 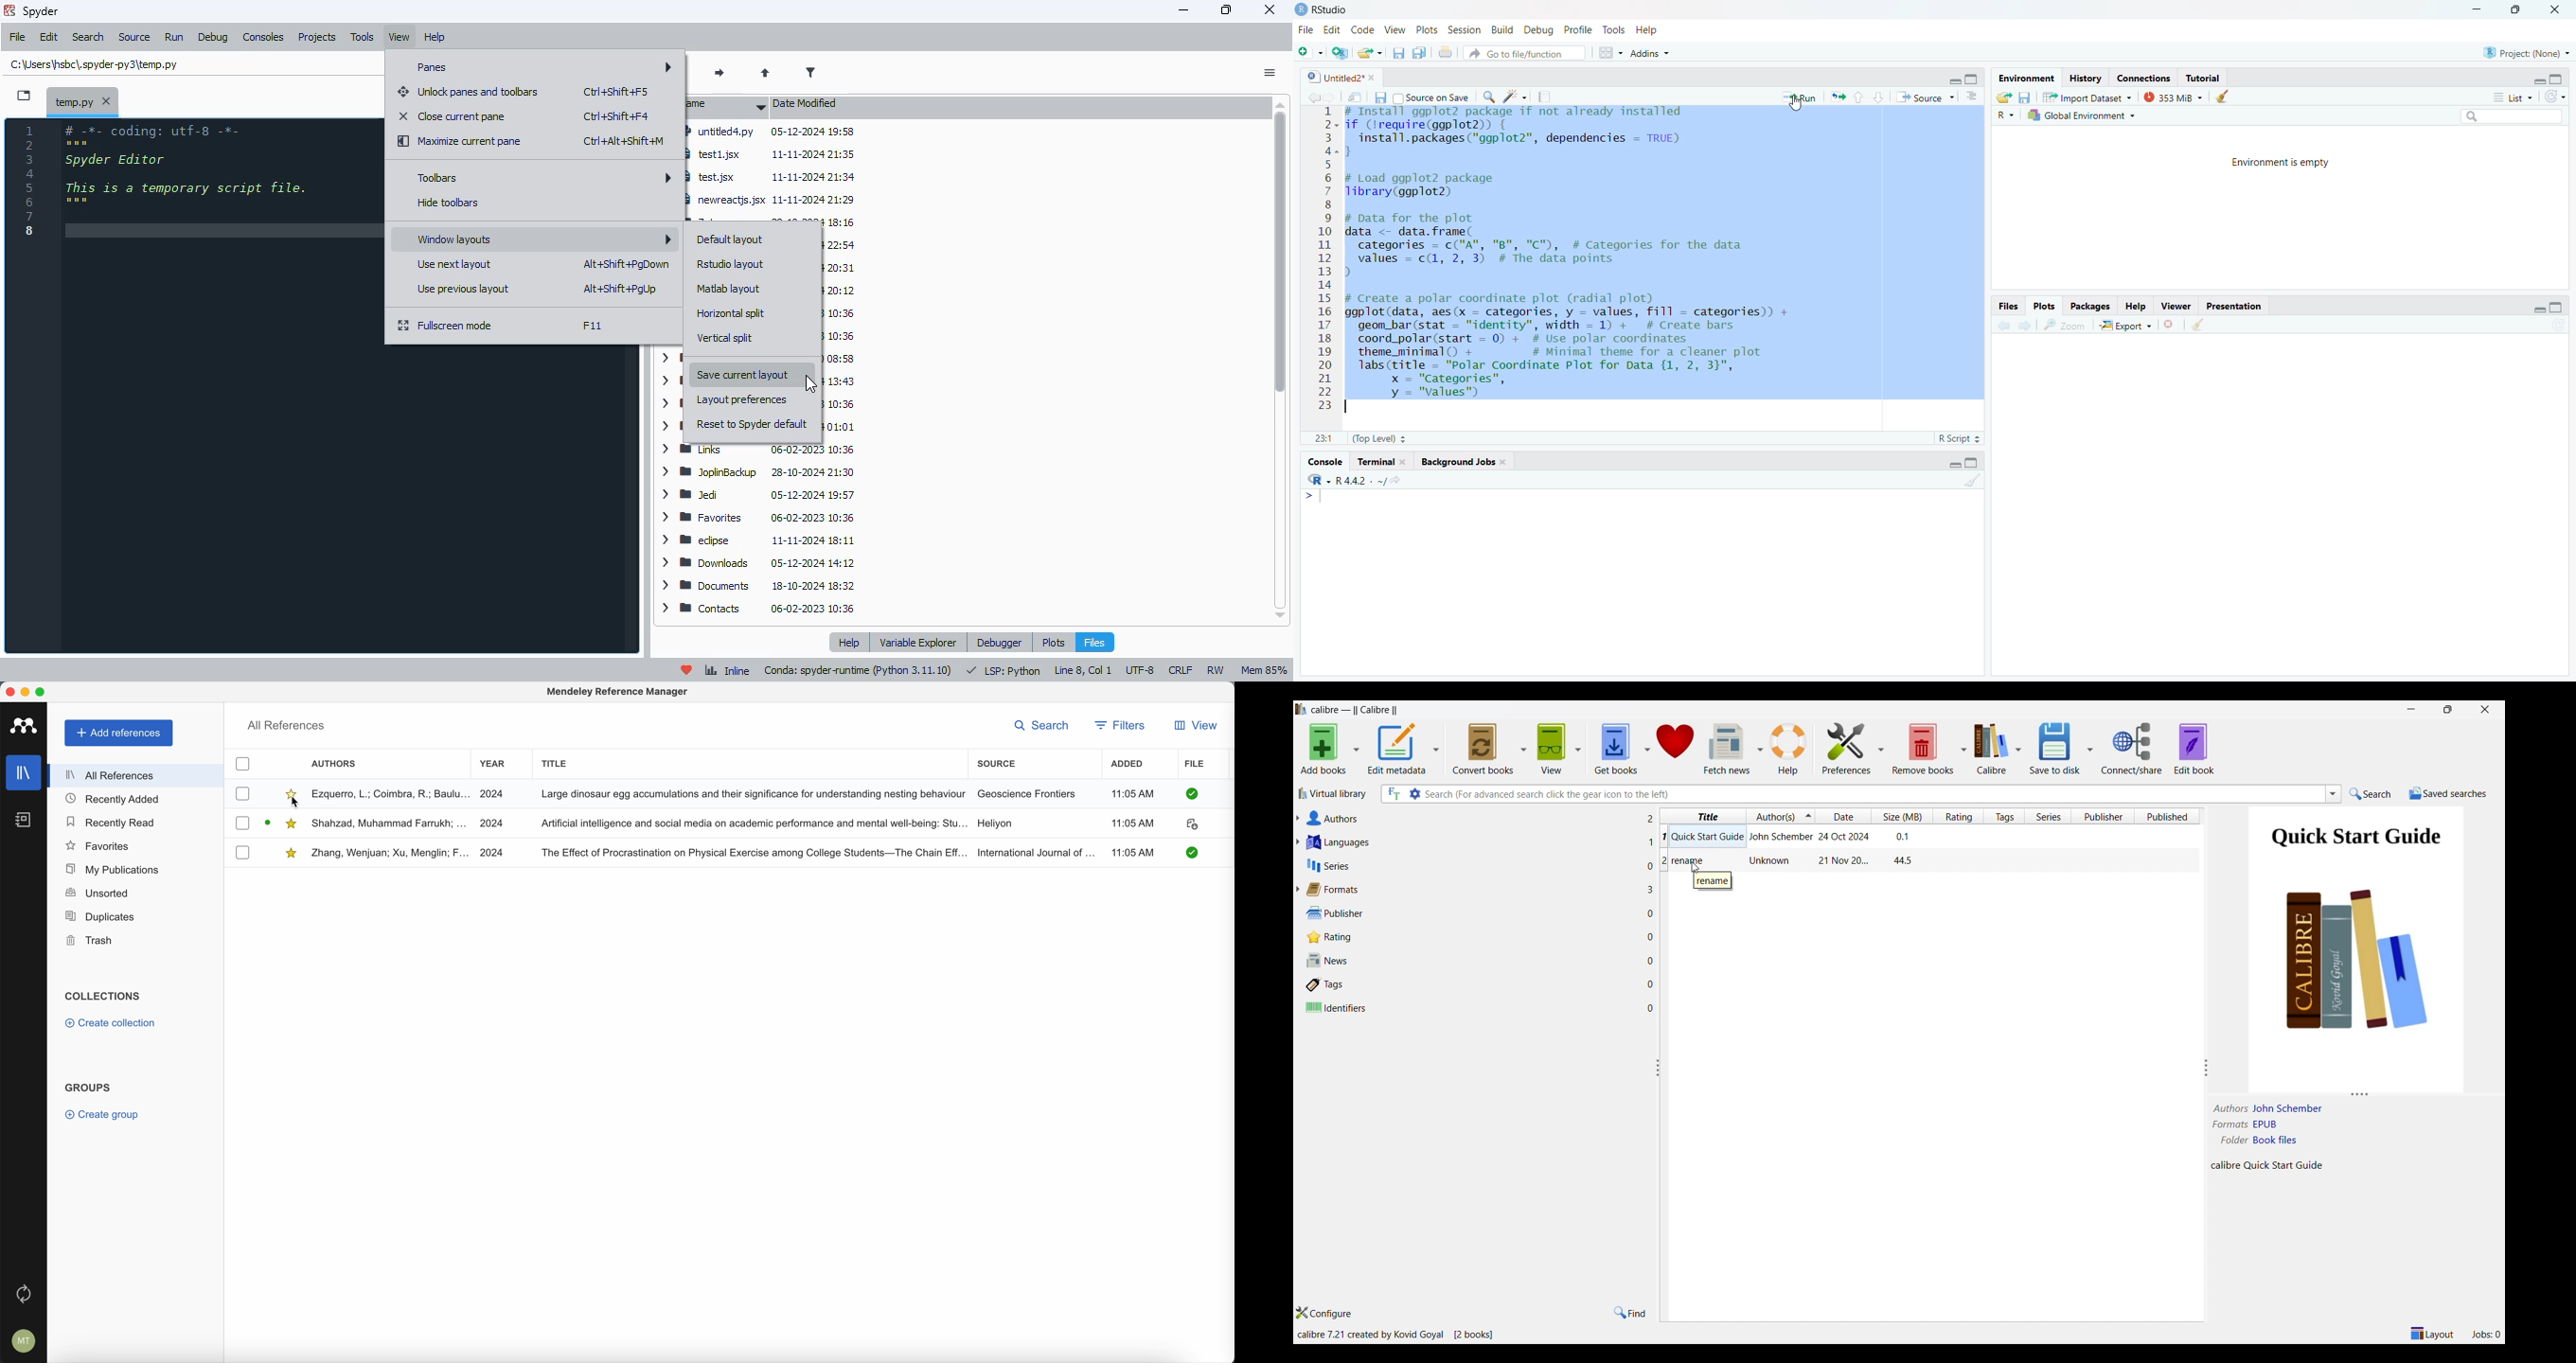 I want to click on hide r script, so click(x=2534, y=78).